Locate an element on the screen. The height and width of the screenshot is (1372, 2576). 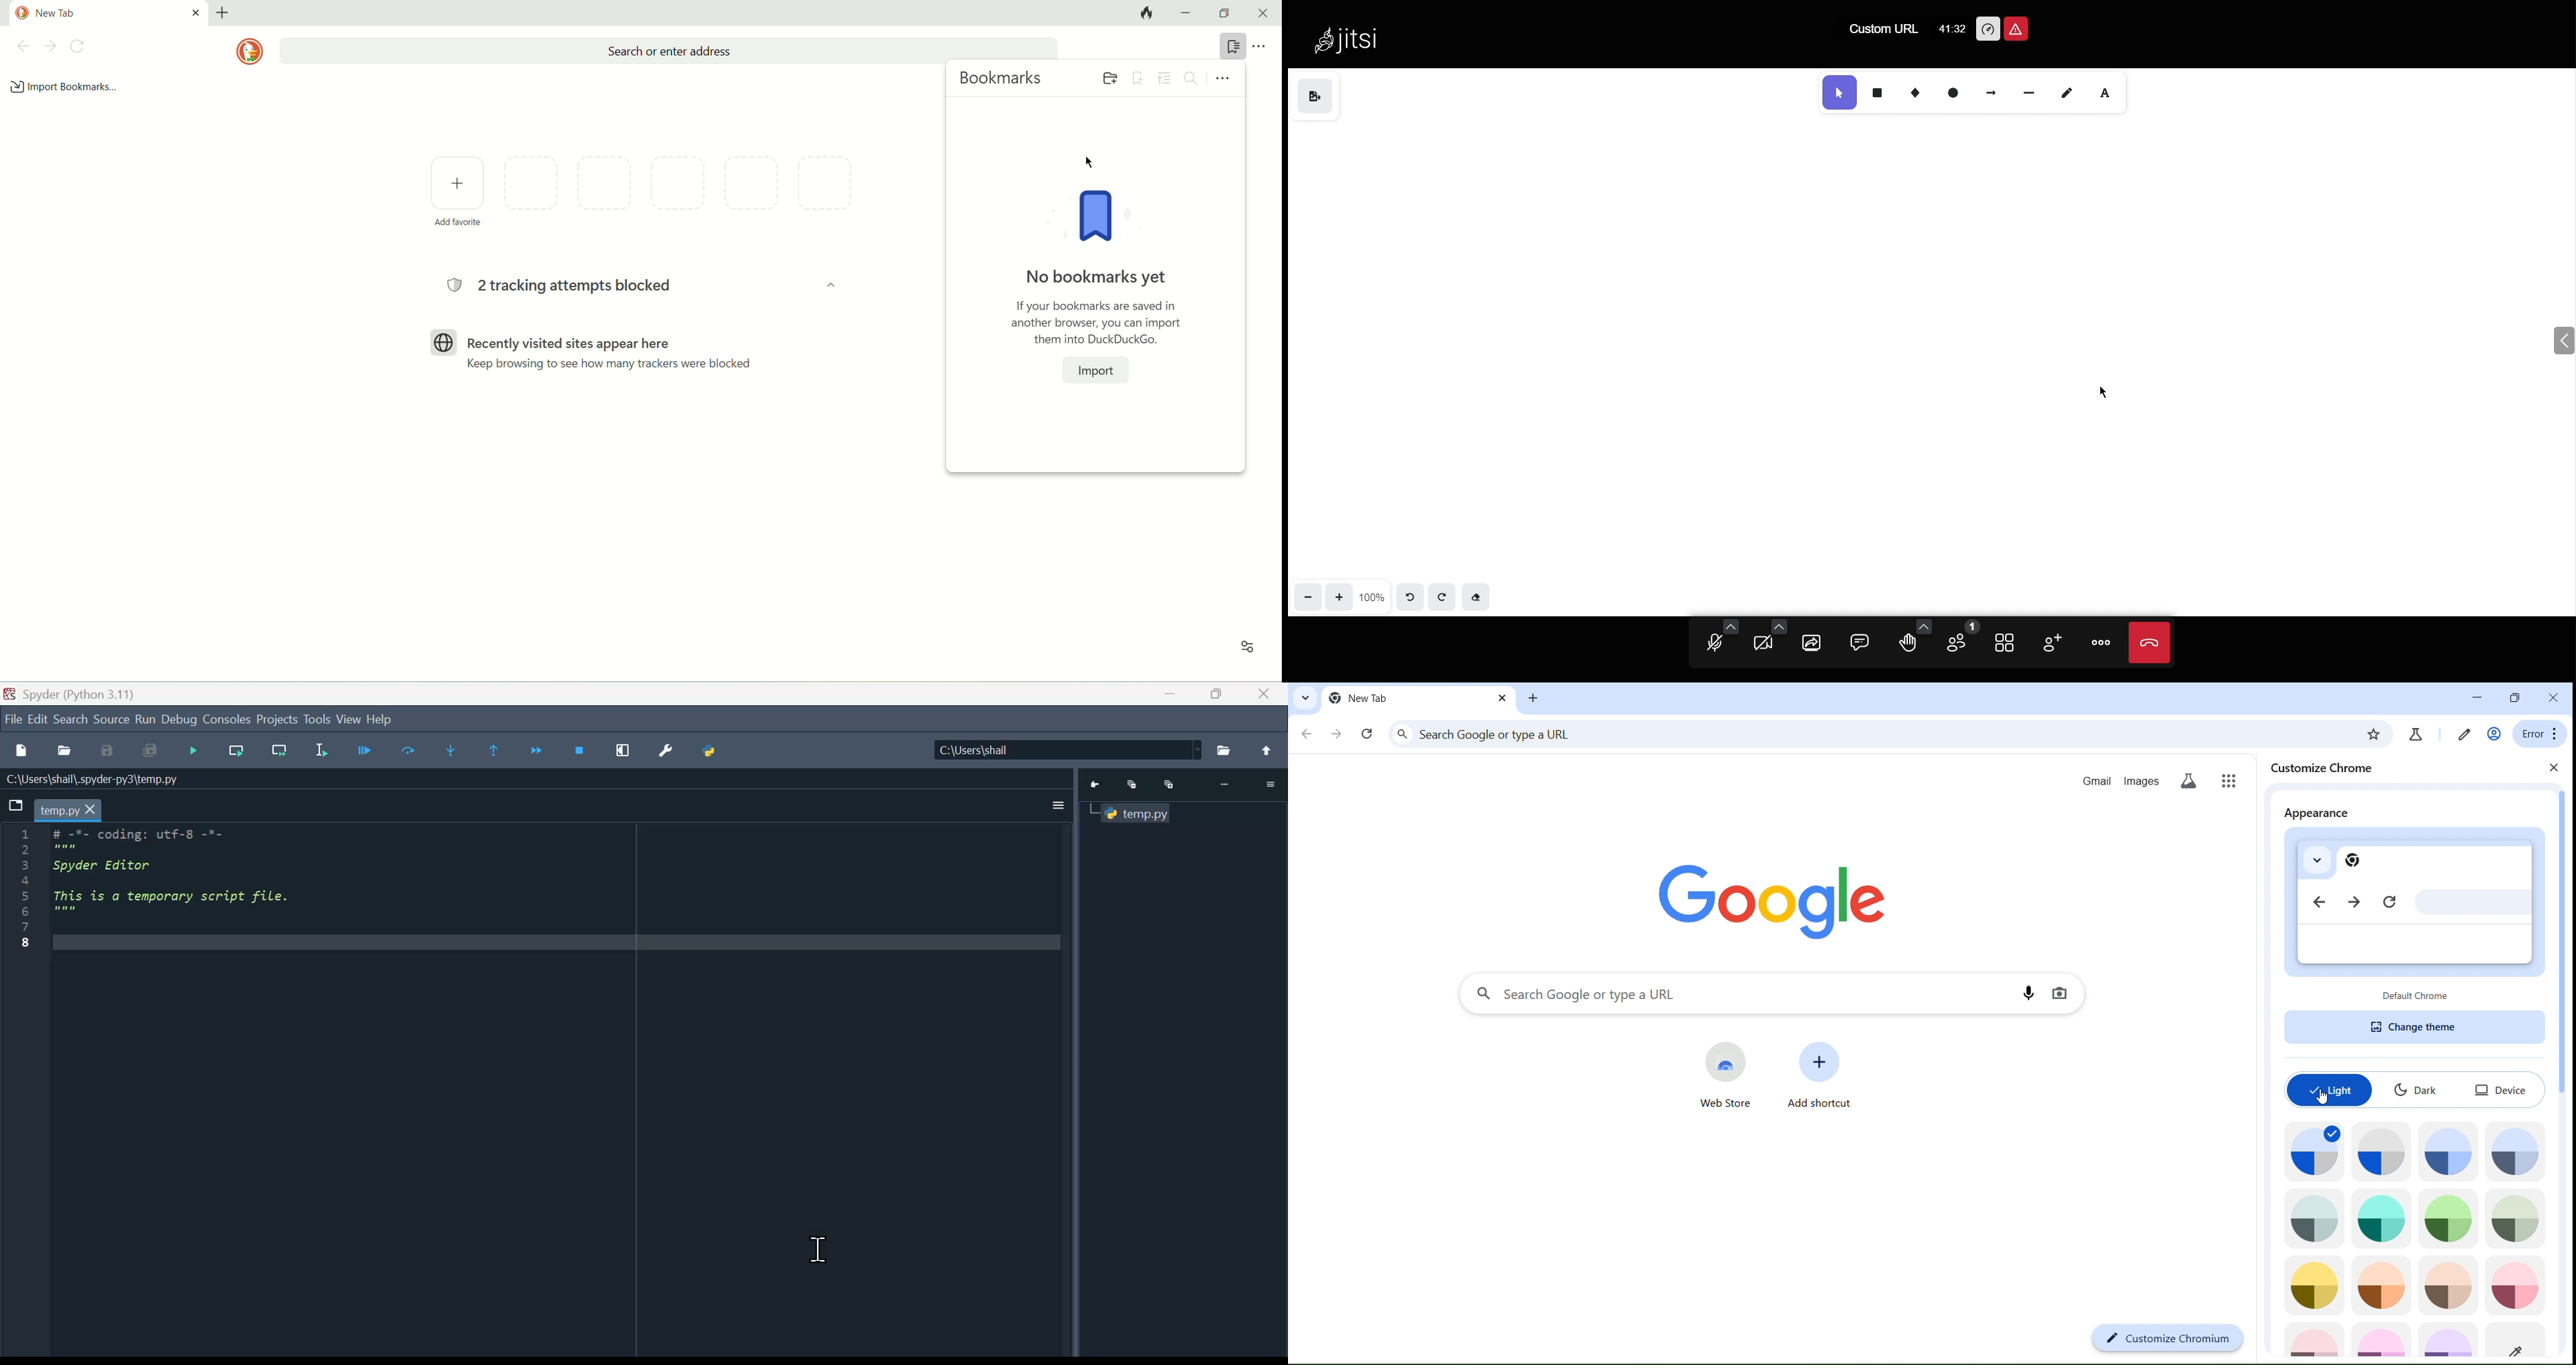
account is located at coordinates (2493, 733).